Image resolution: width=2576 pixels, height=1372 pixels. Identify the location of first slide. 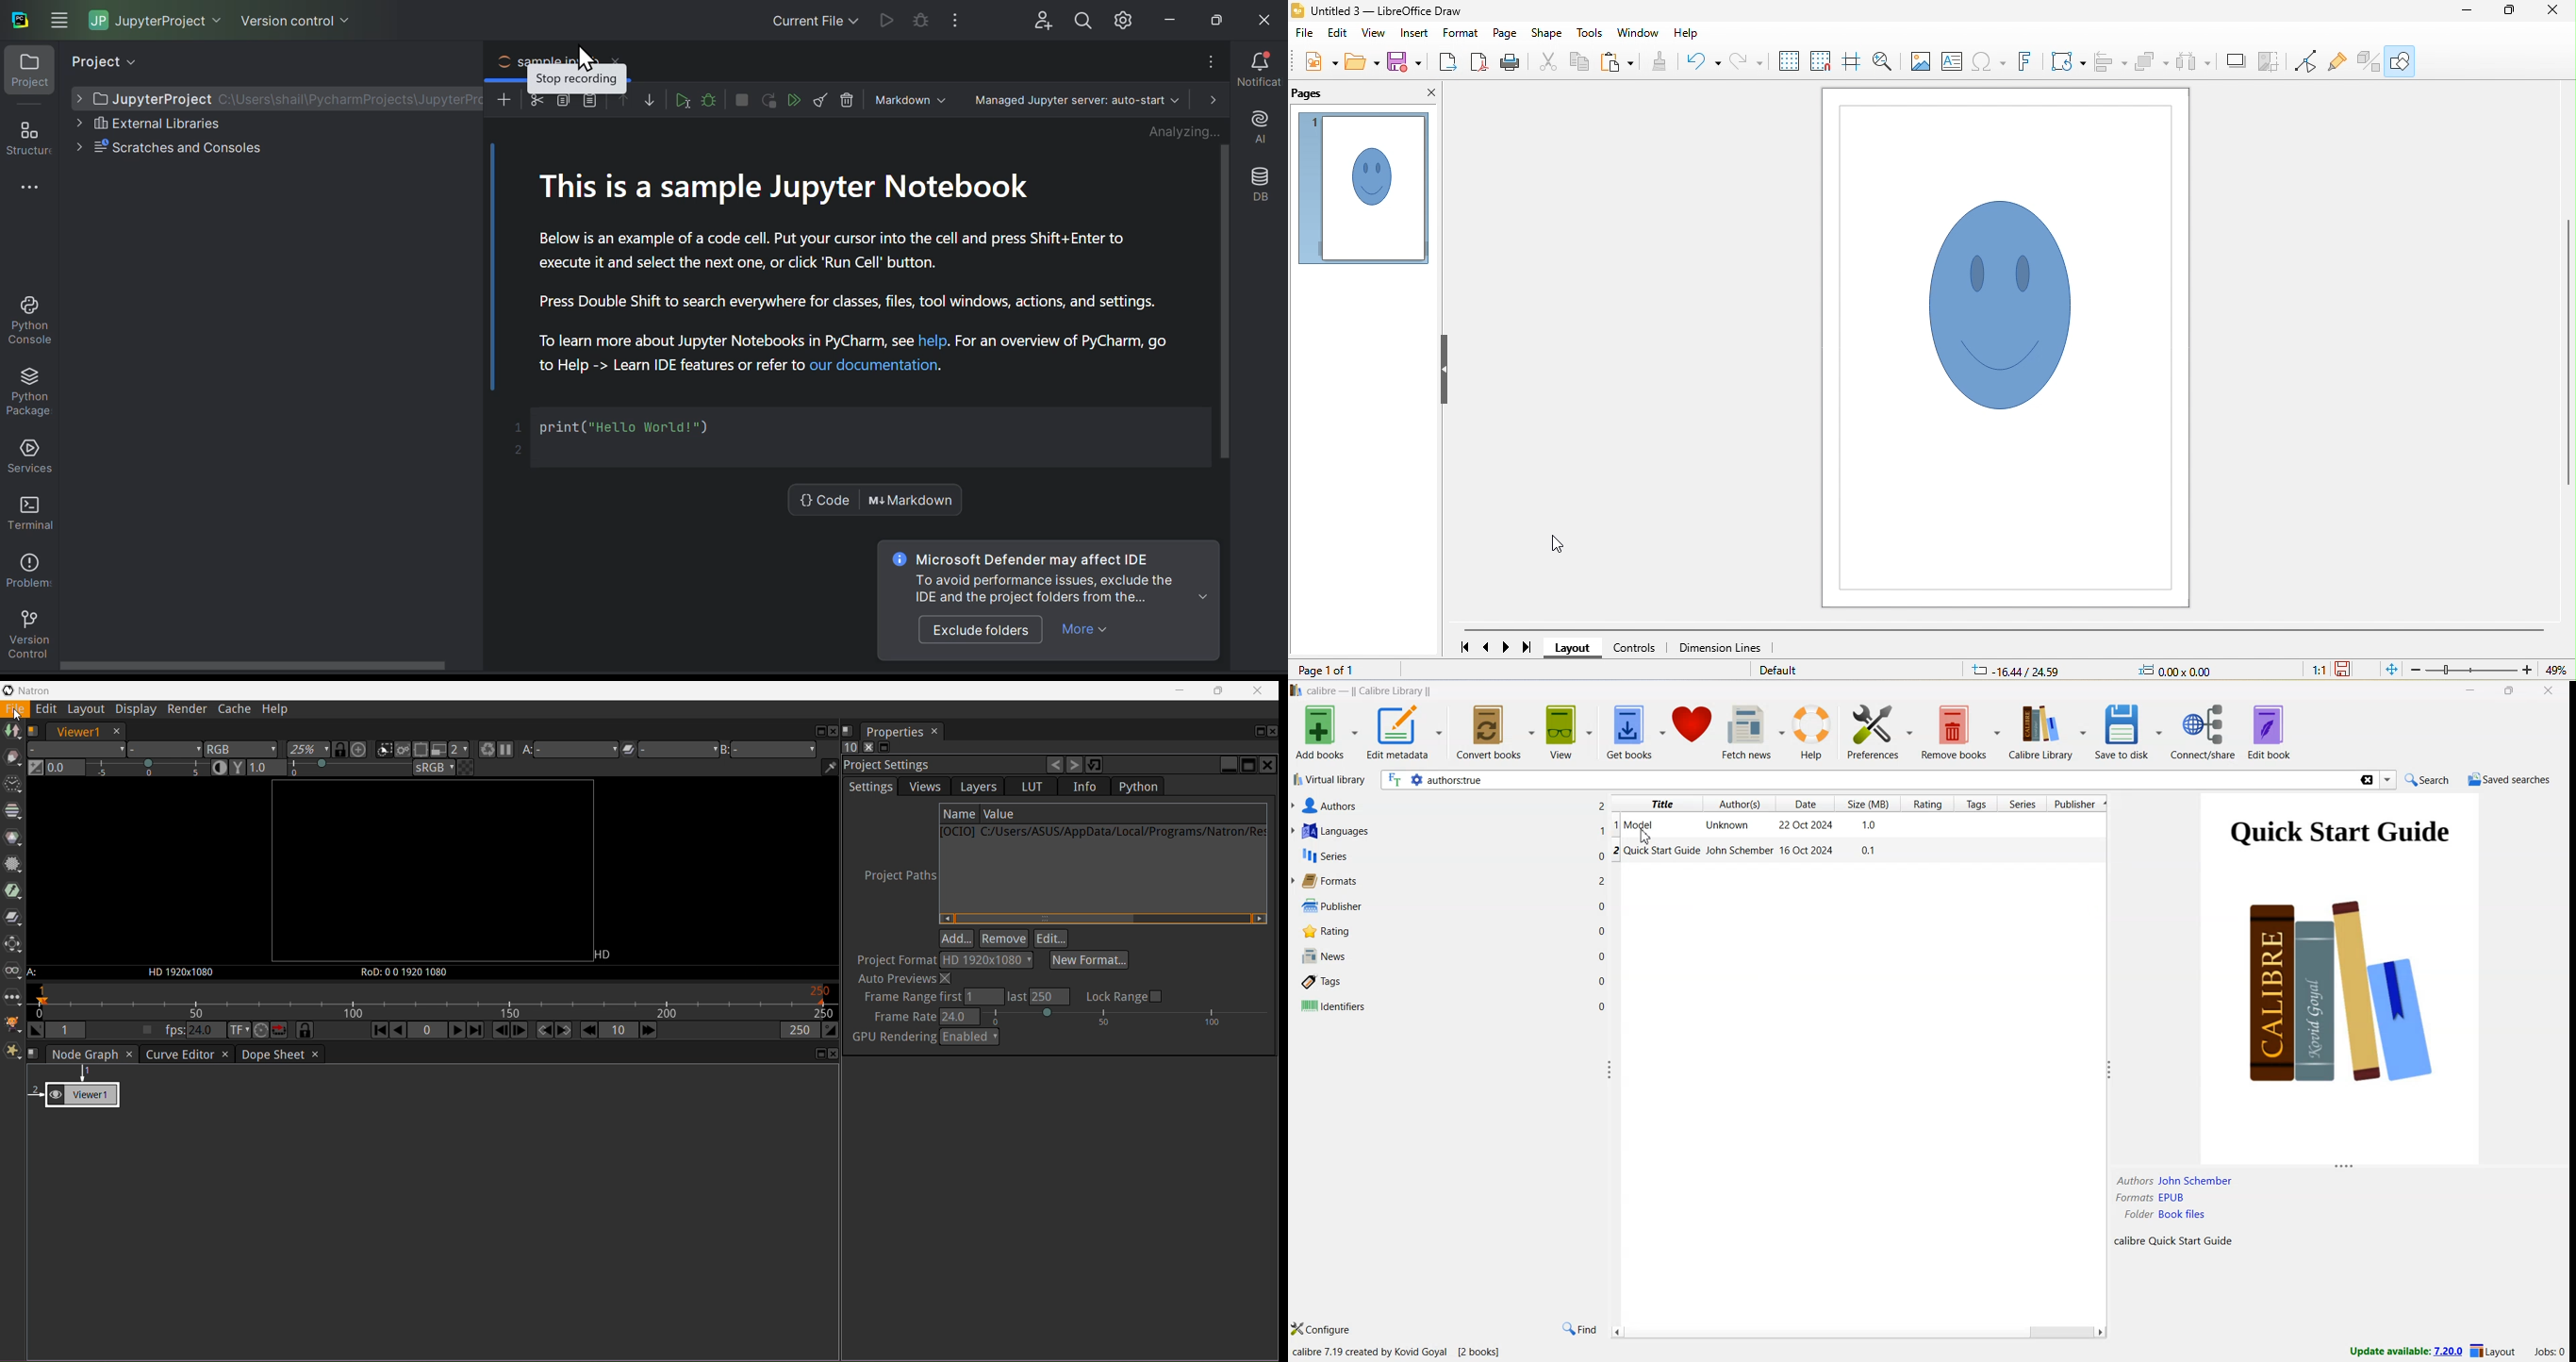
(1468, 647).